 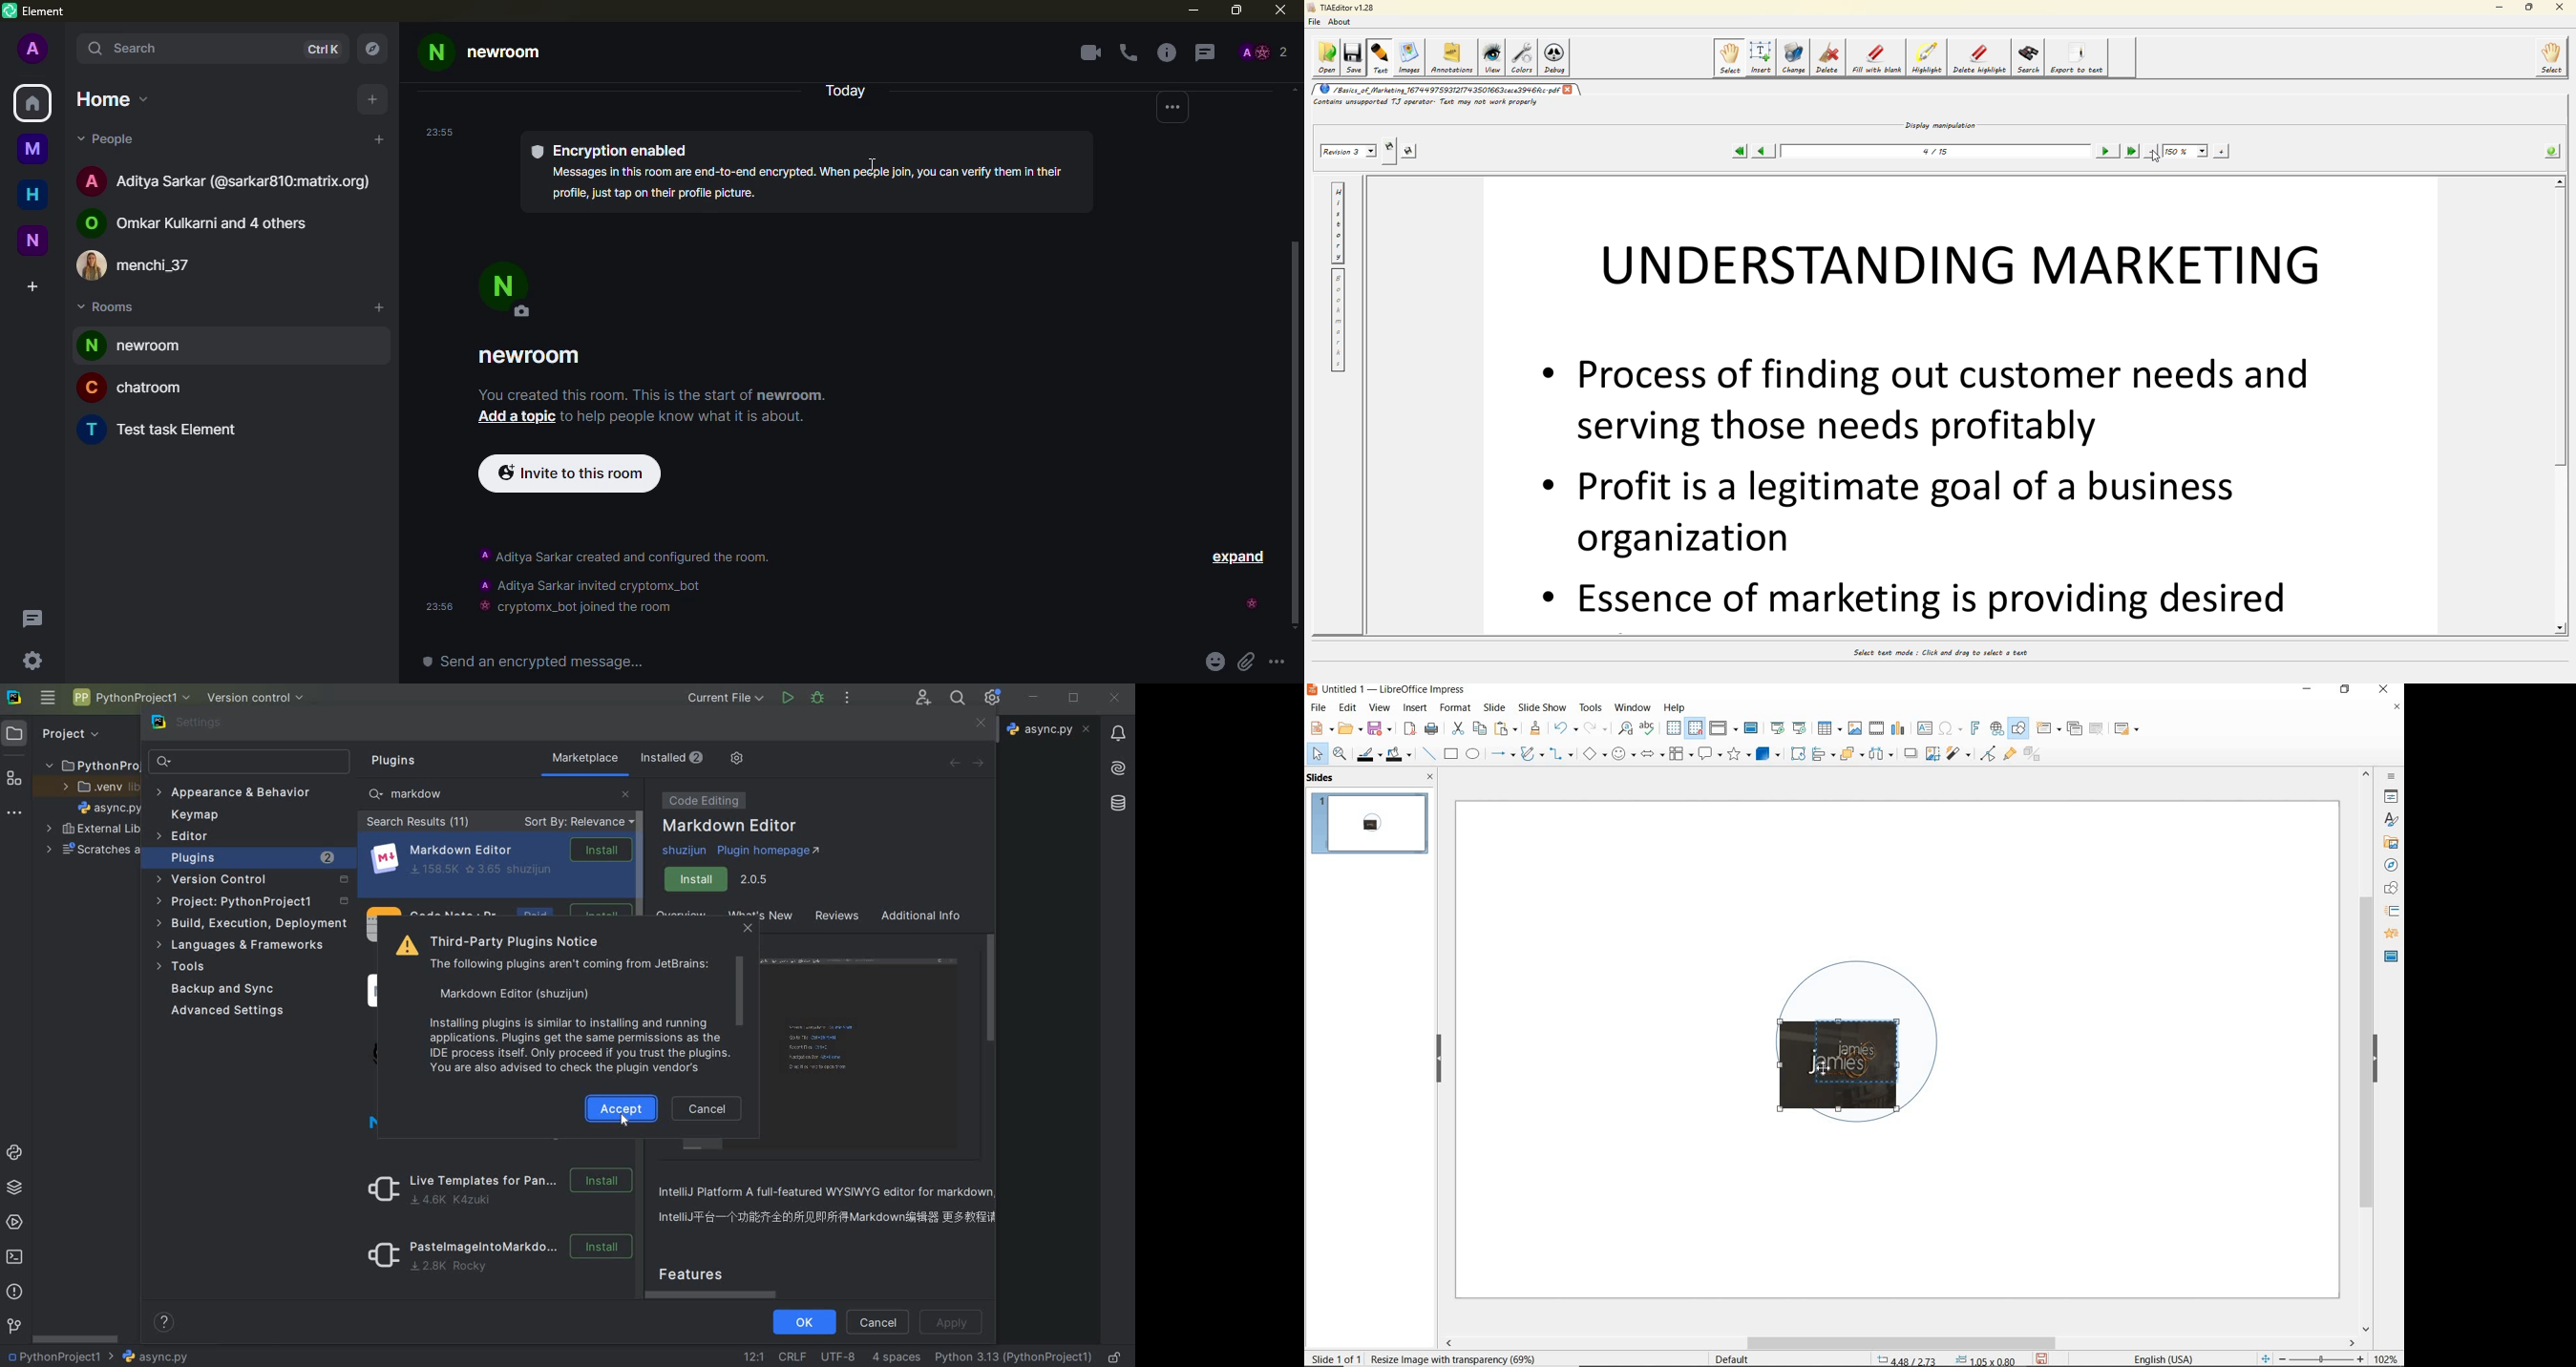 I want to click on close, so click(x=1279, y=12).